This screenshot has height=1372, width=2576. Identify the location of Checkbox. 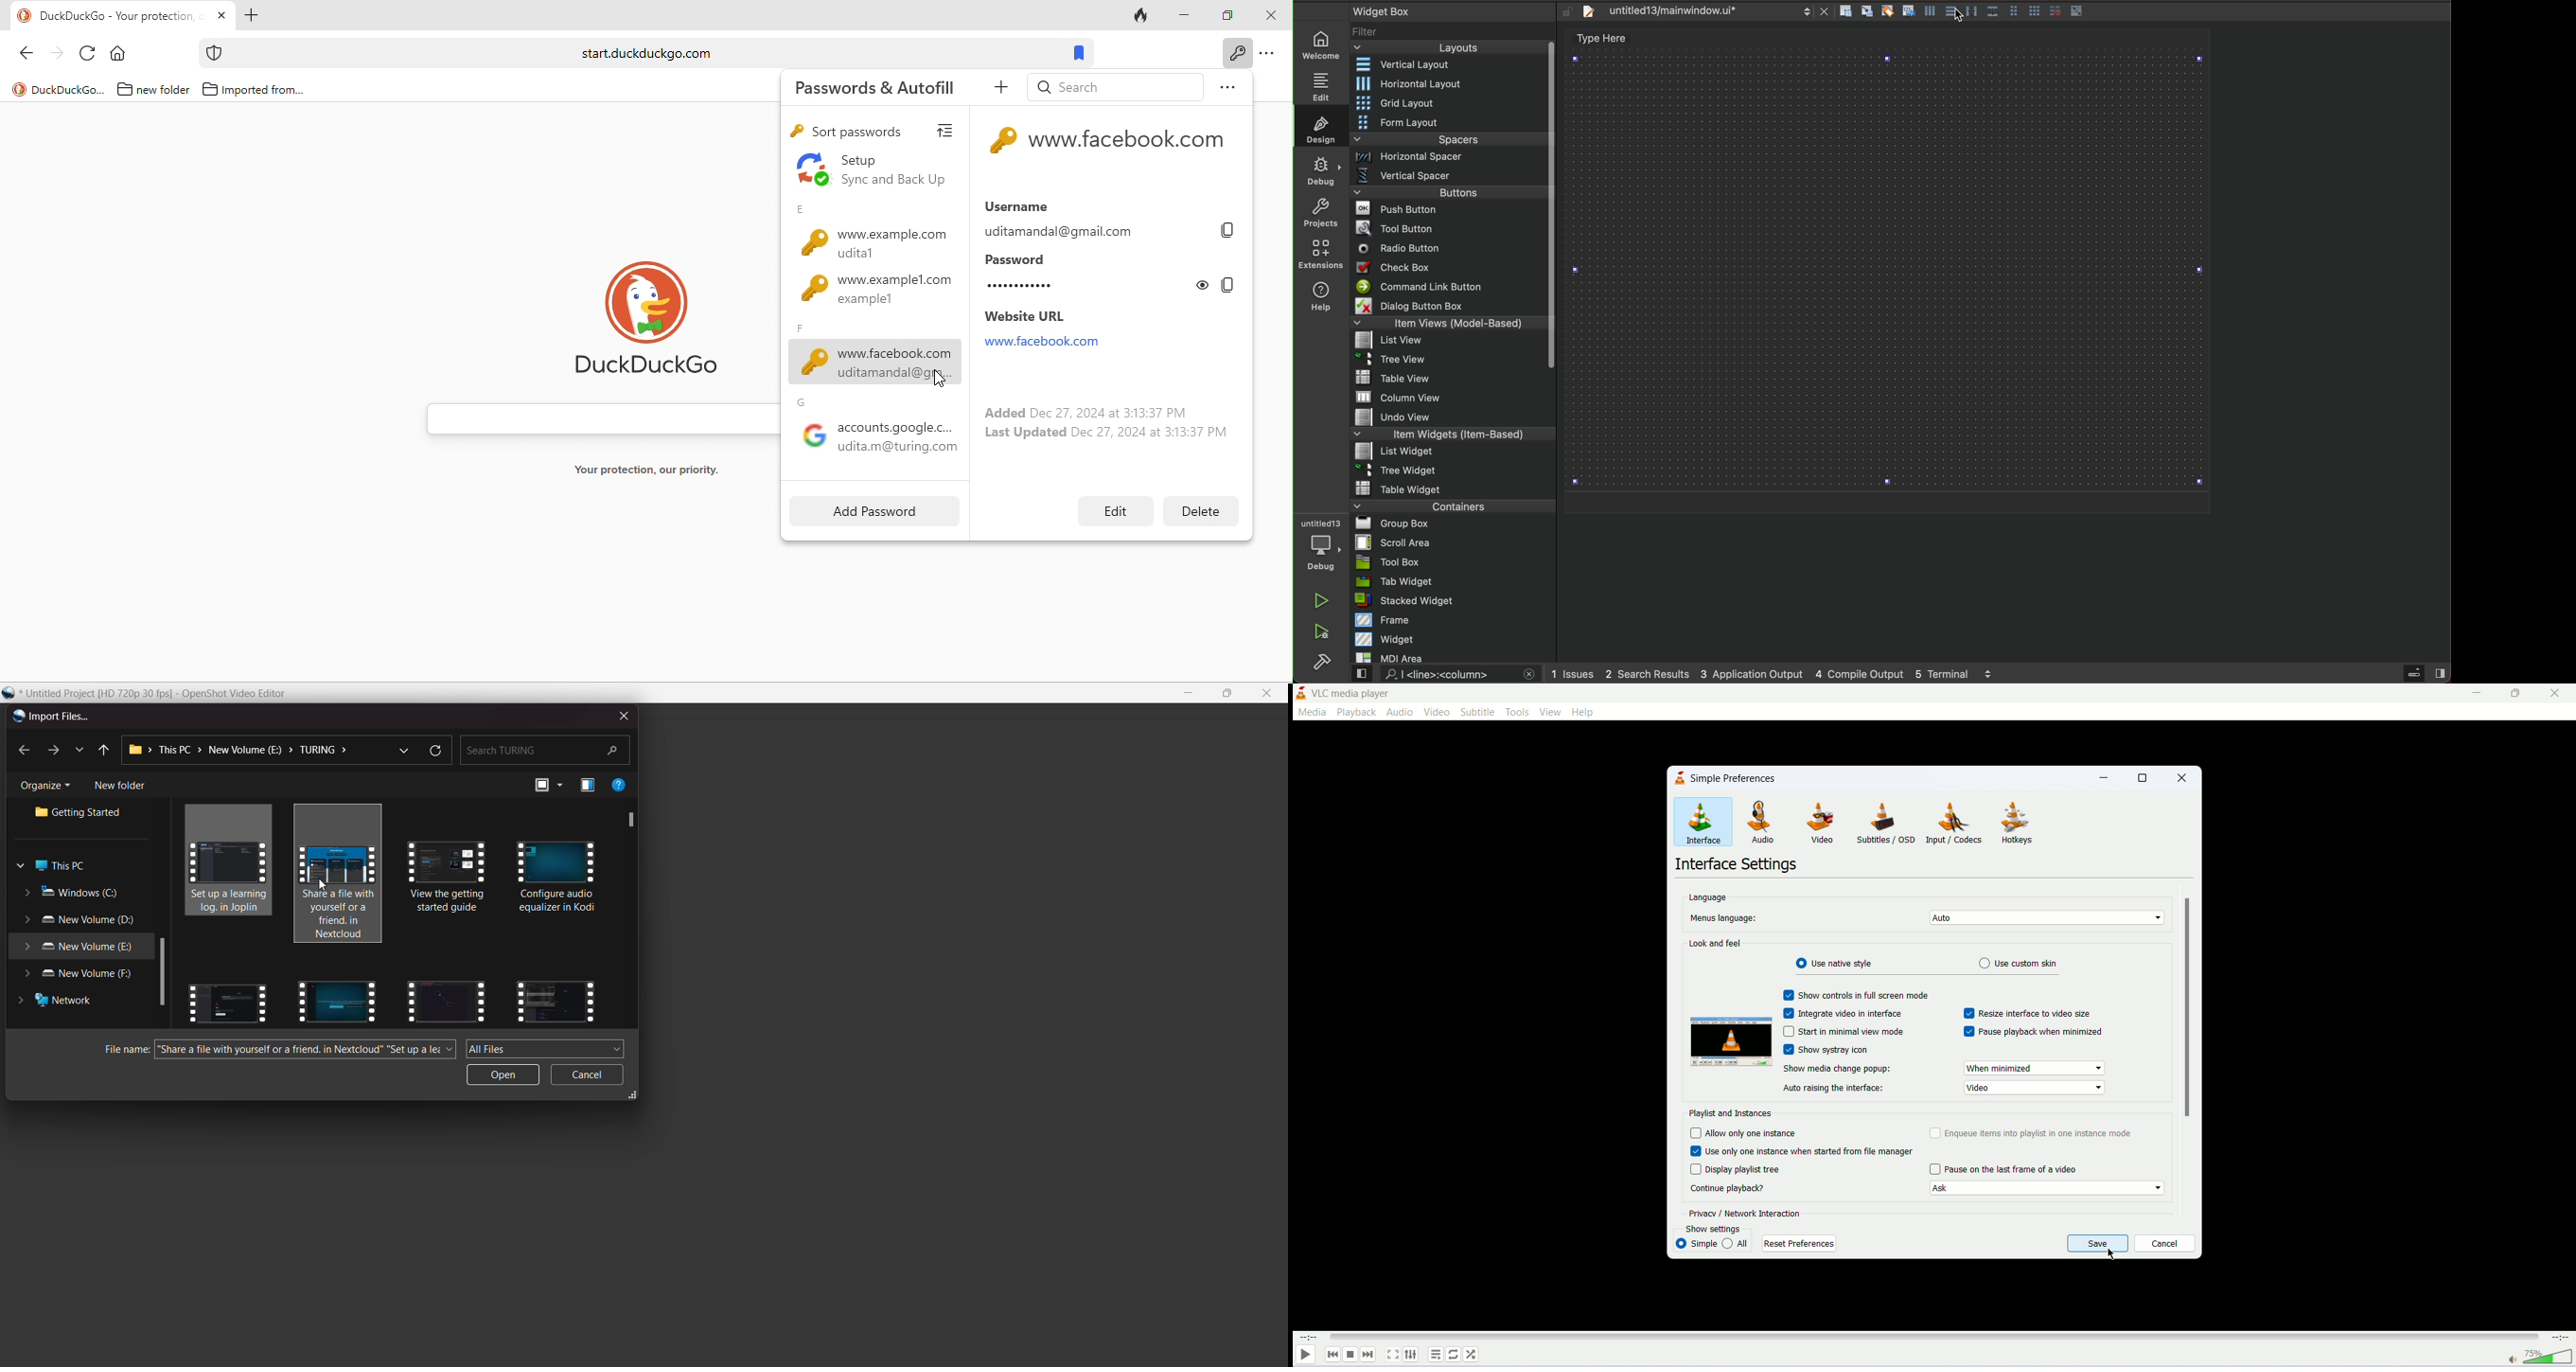
(1695, 1170).